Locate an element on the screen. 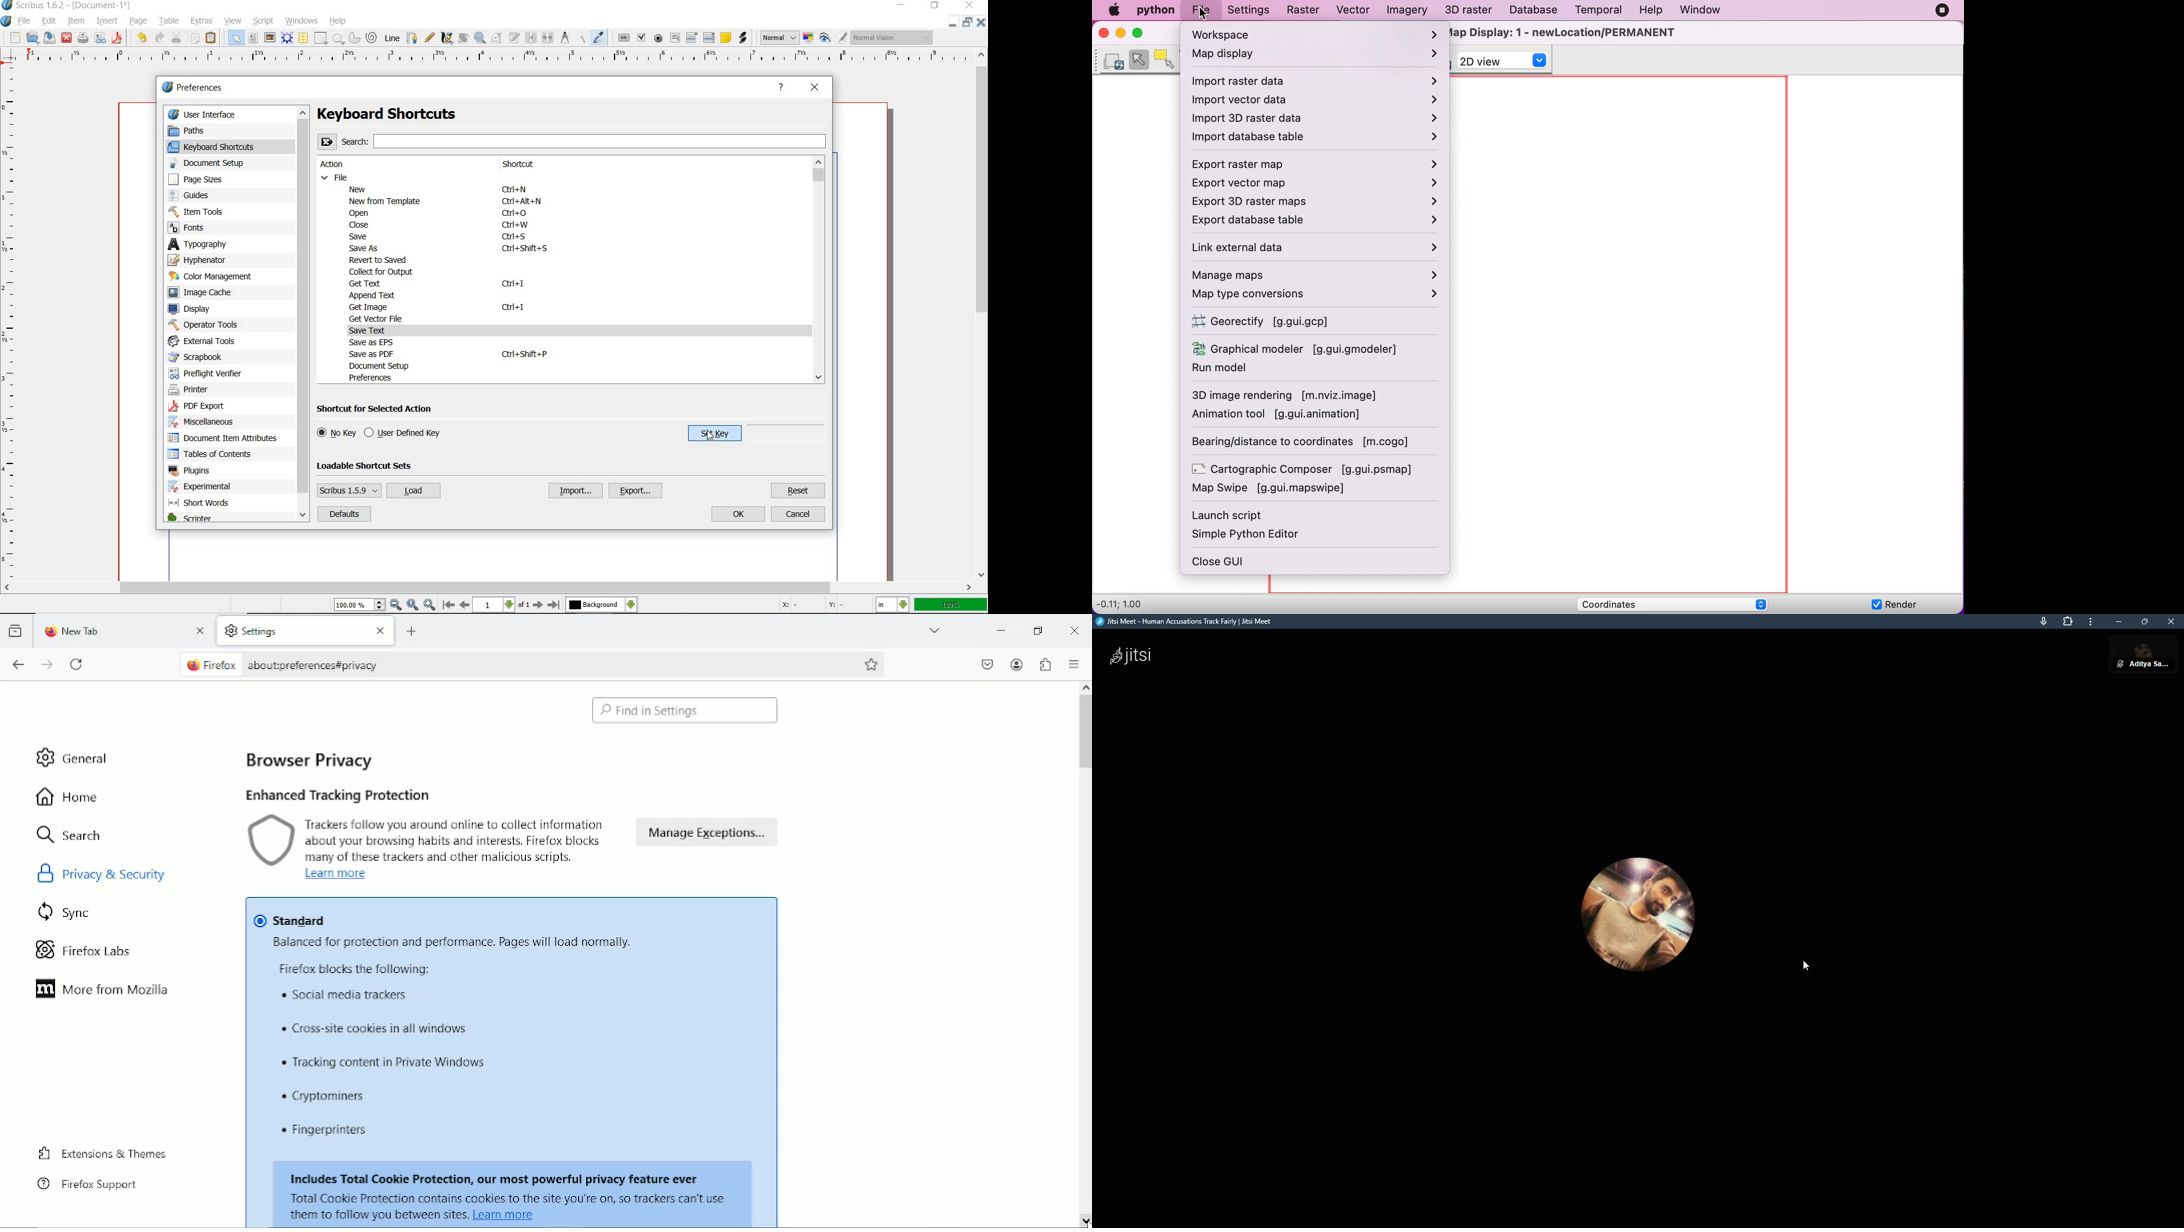  more is located at coordinates (2092, 621).